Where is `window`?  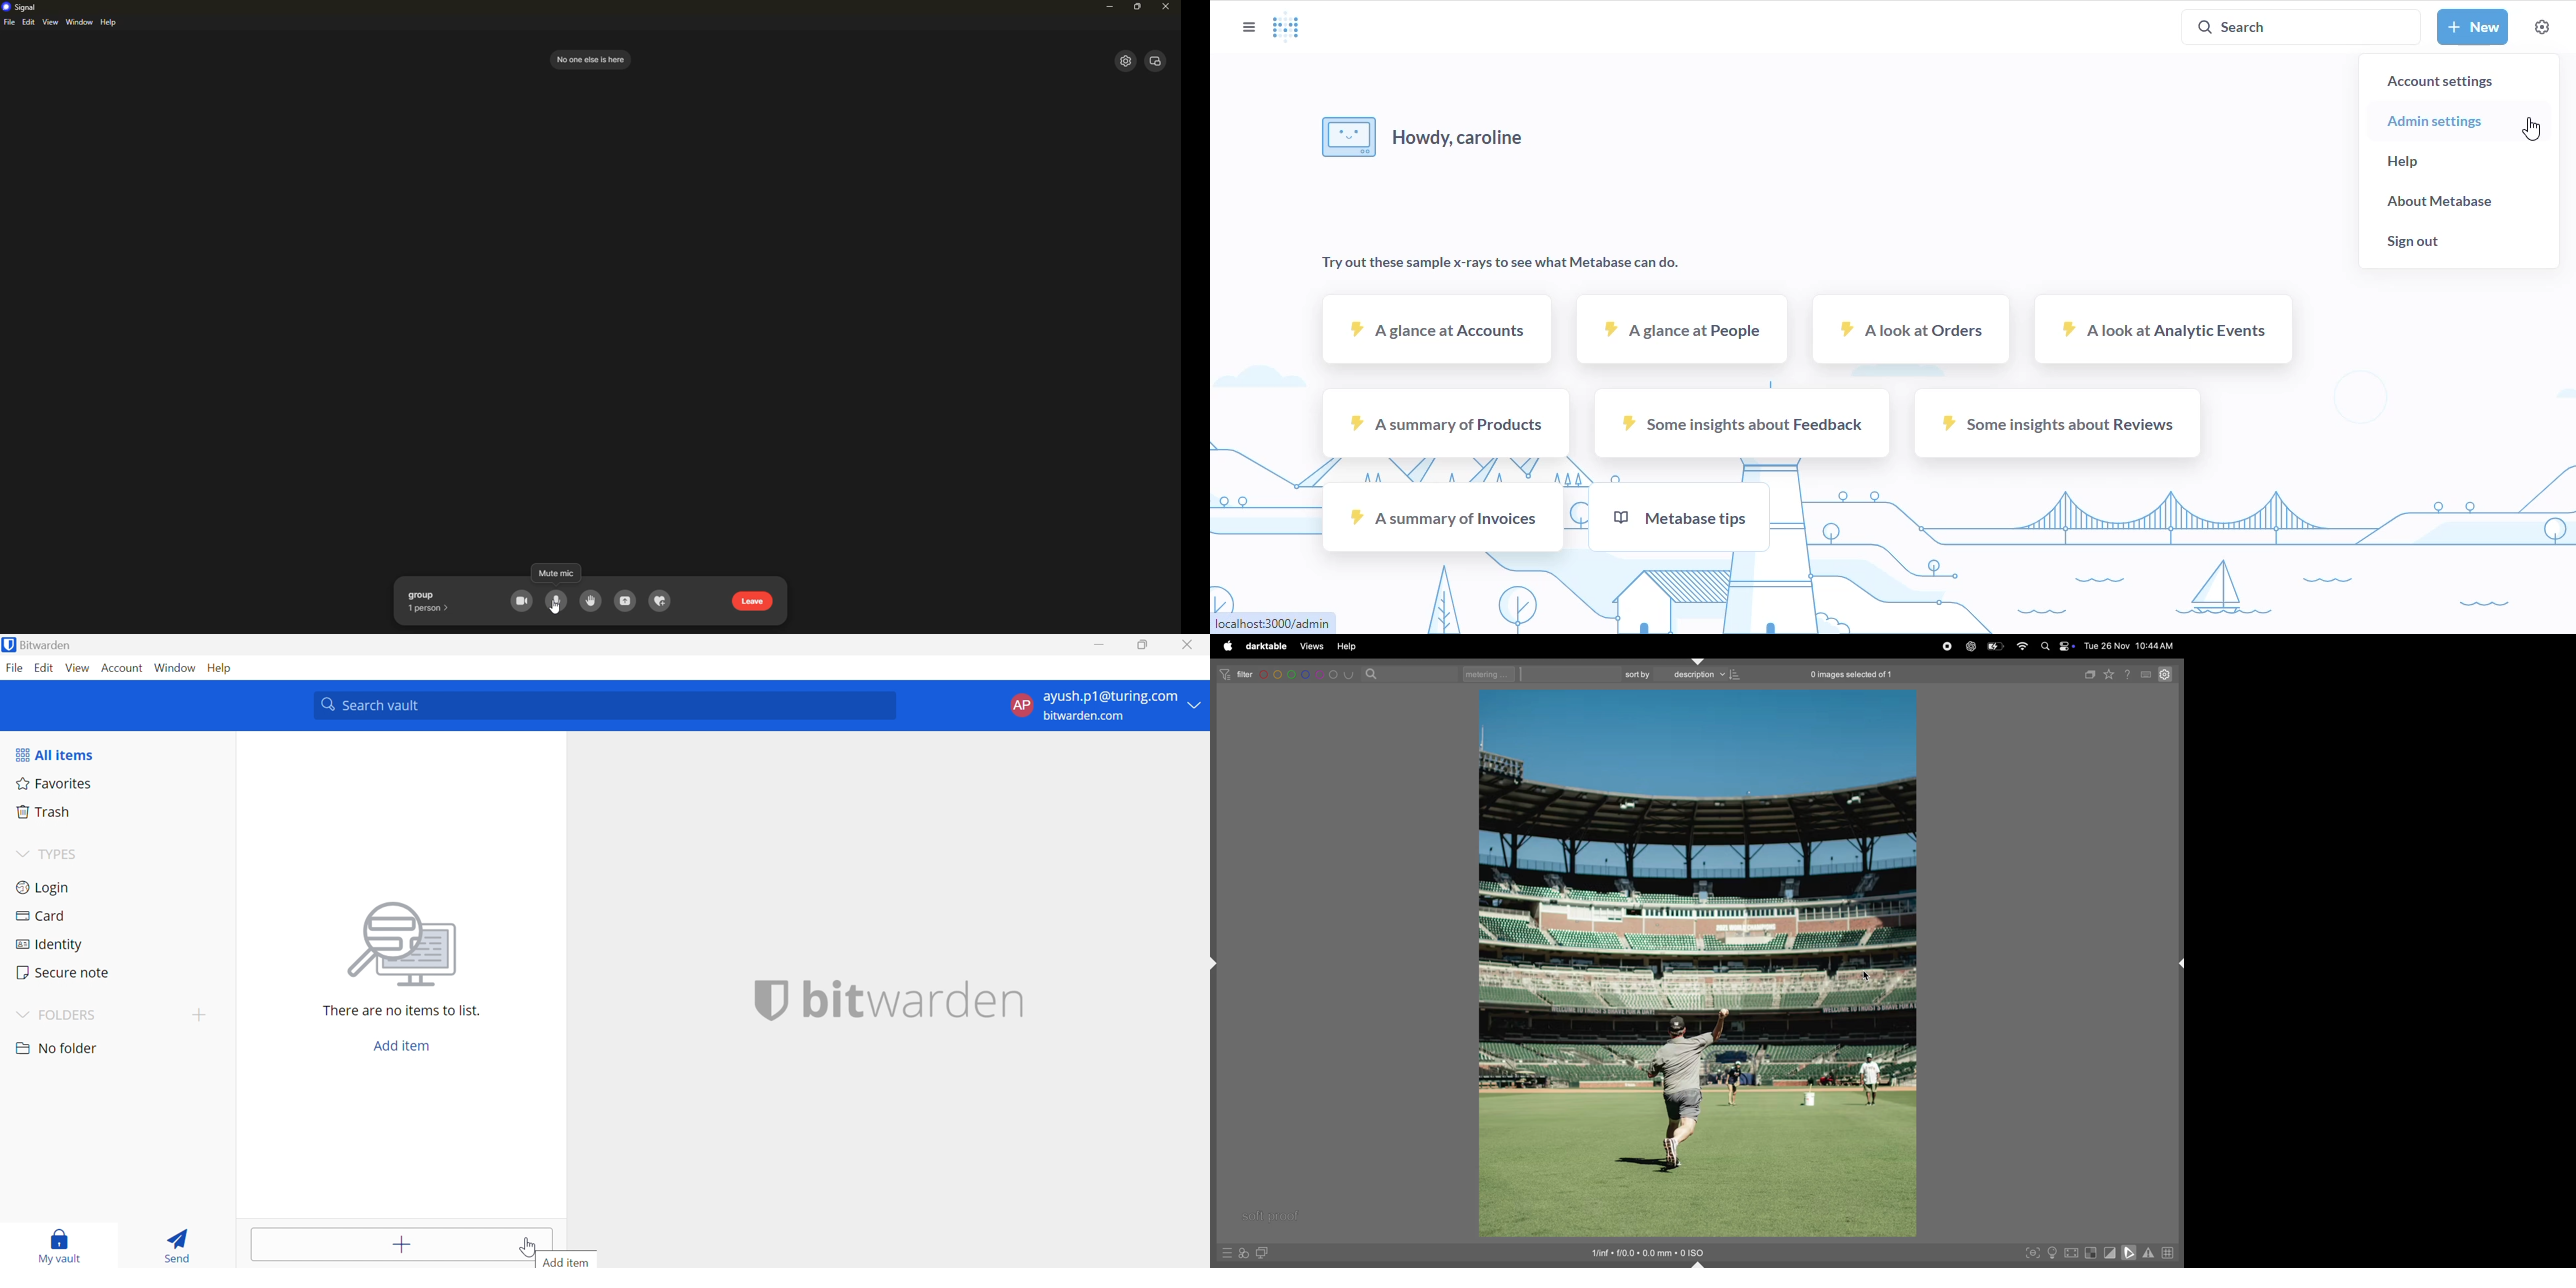 window is located at coordinates (80, 22).